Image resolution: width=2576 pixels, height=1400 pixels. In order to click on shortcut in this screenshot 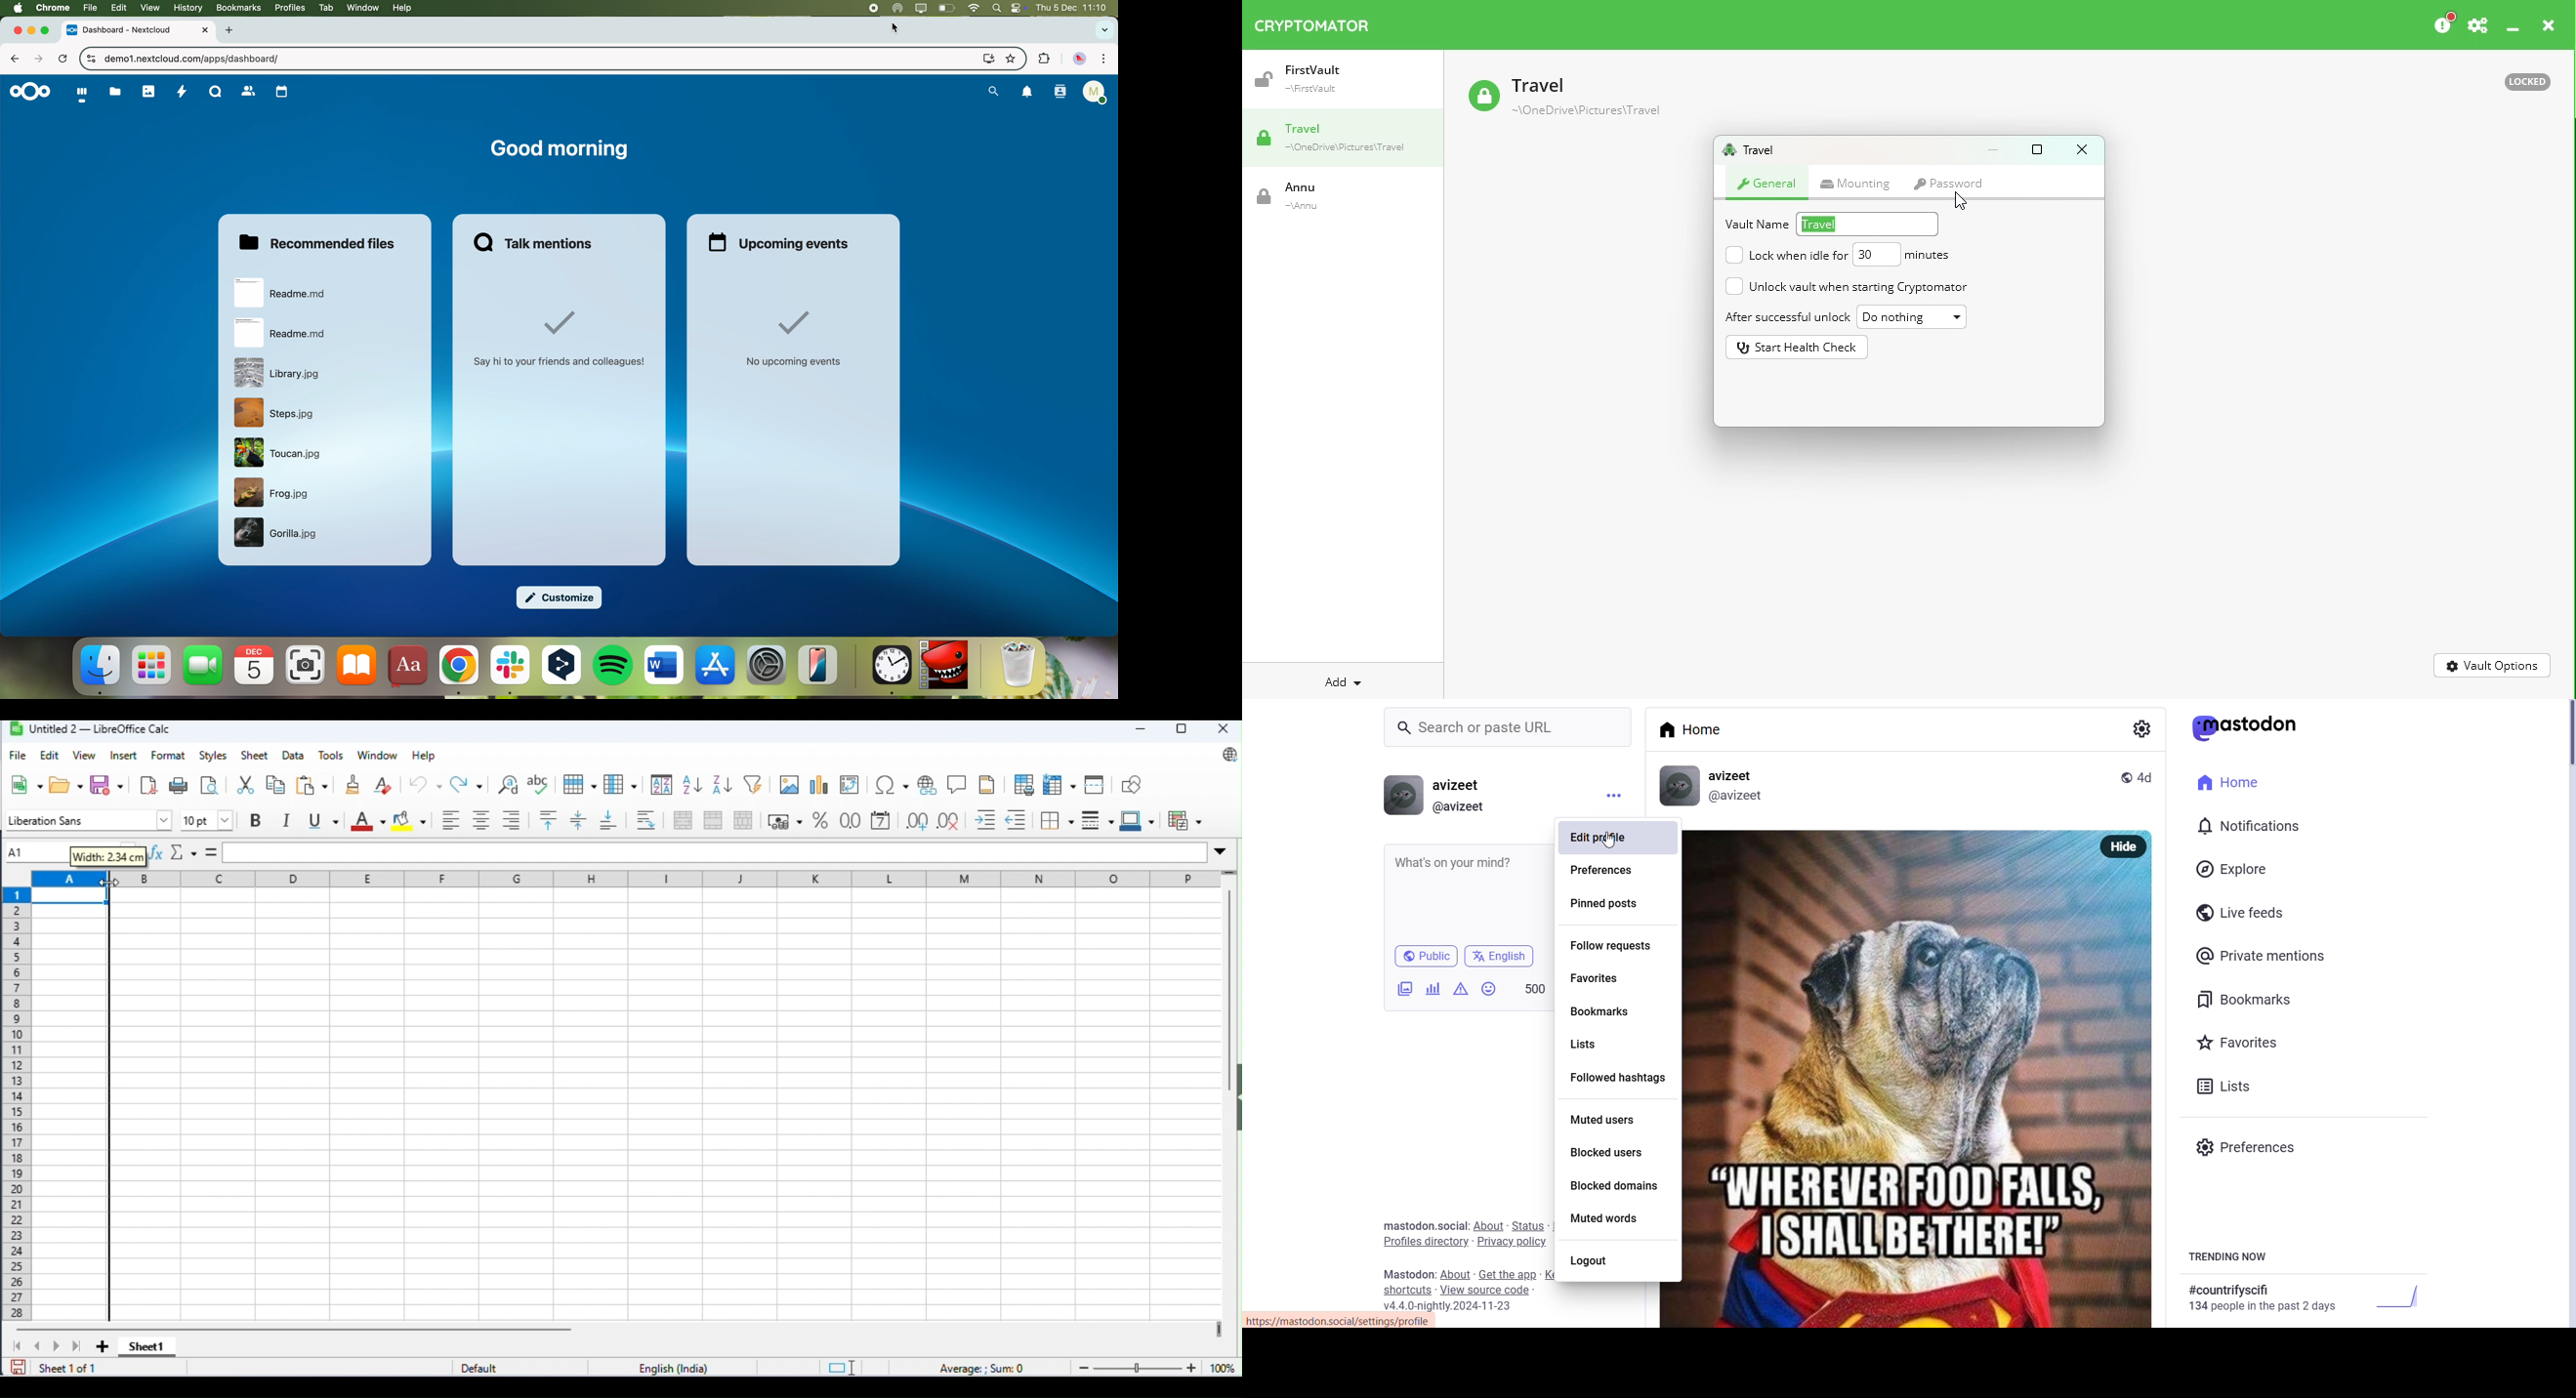, I will do `click(1405, 1290)`.